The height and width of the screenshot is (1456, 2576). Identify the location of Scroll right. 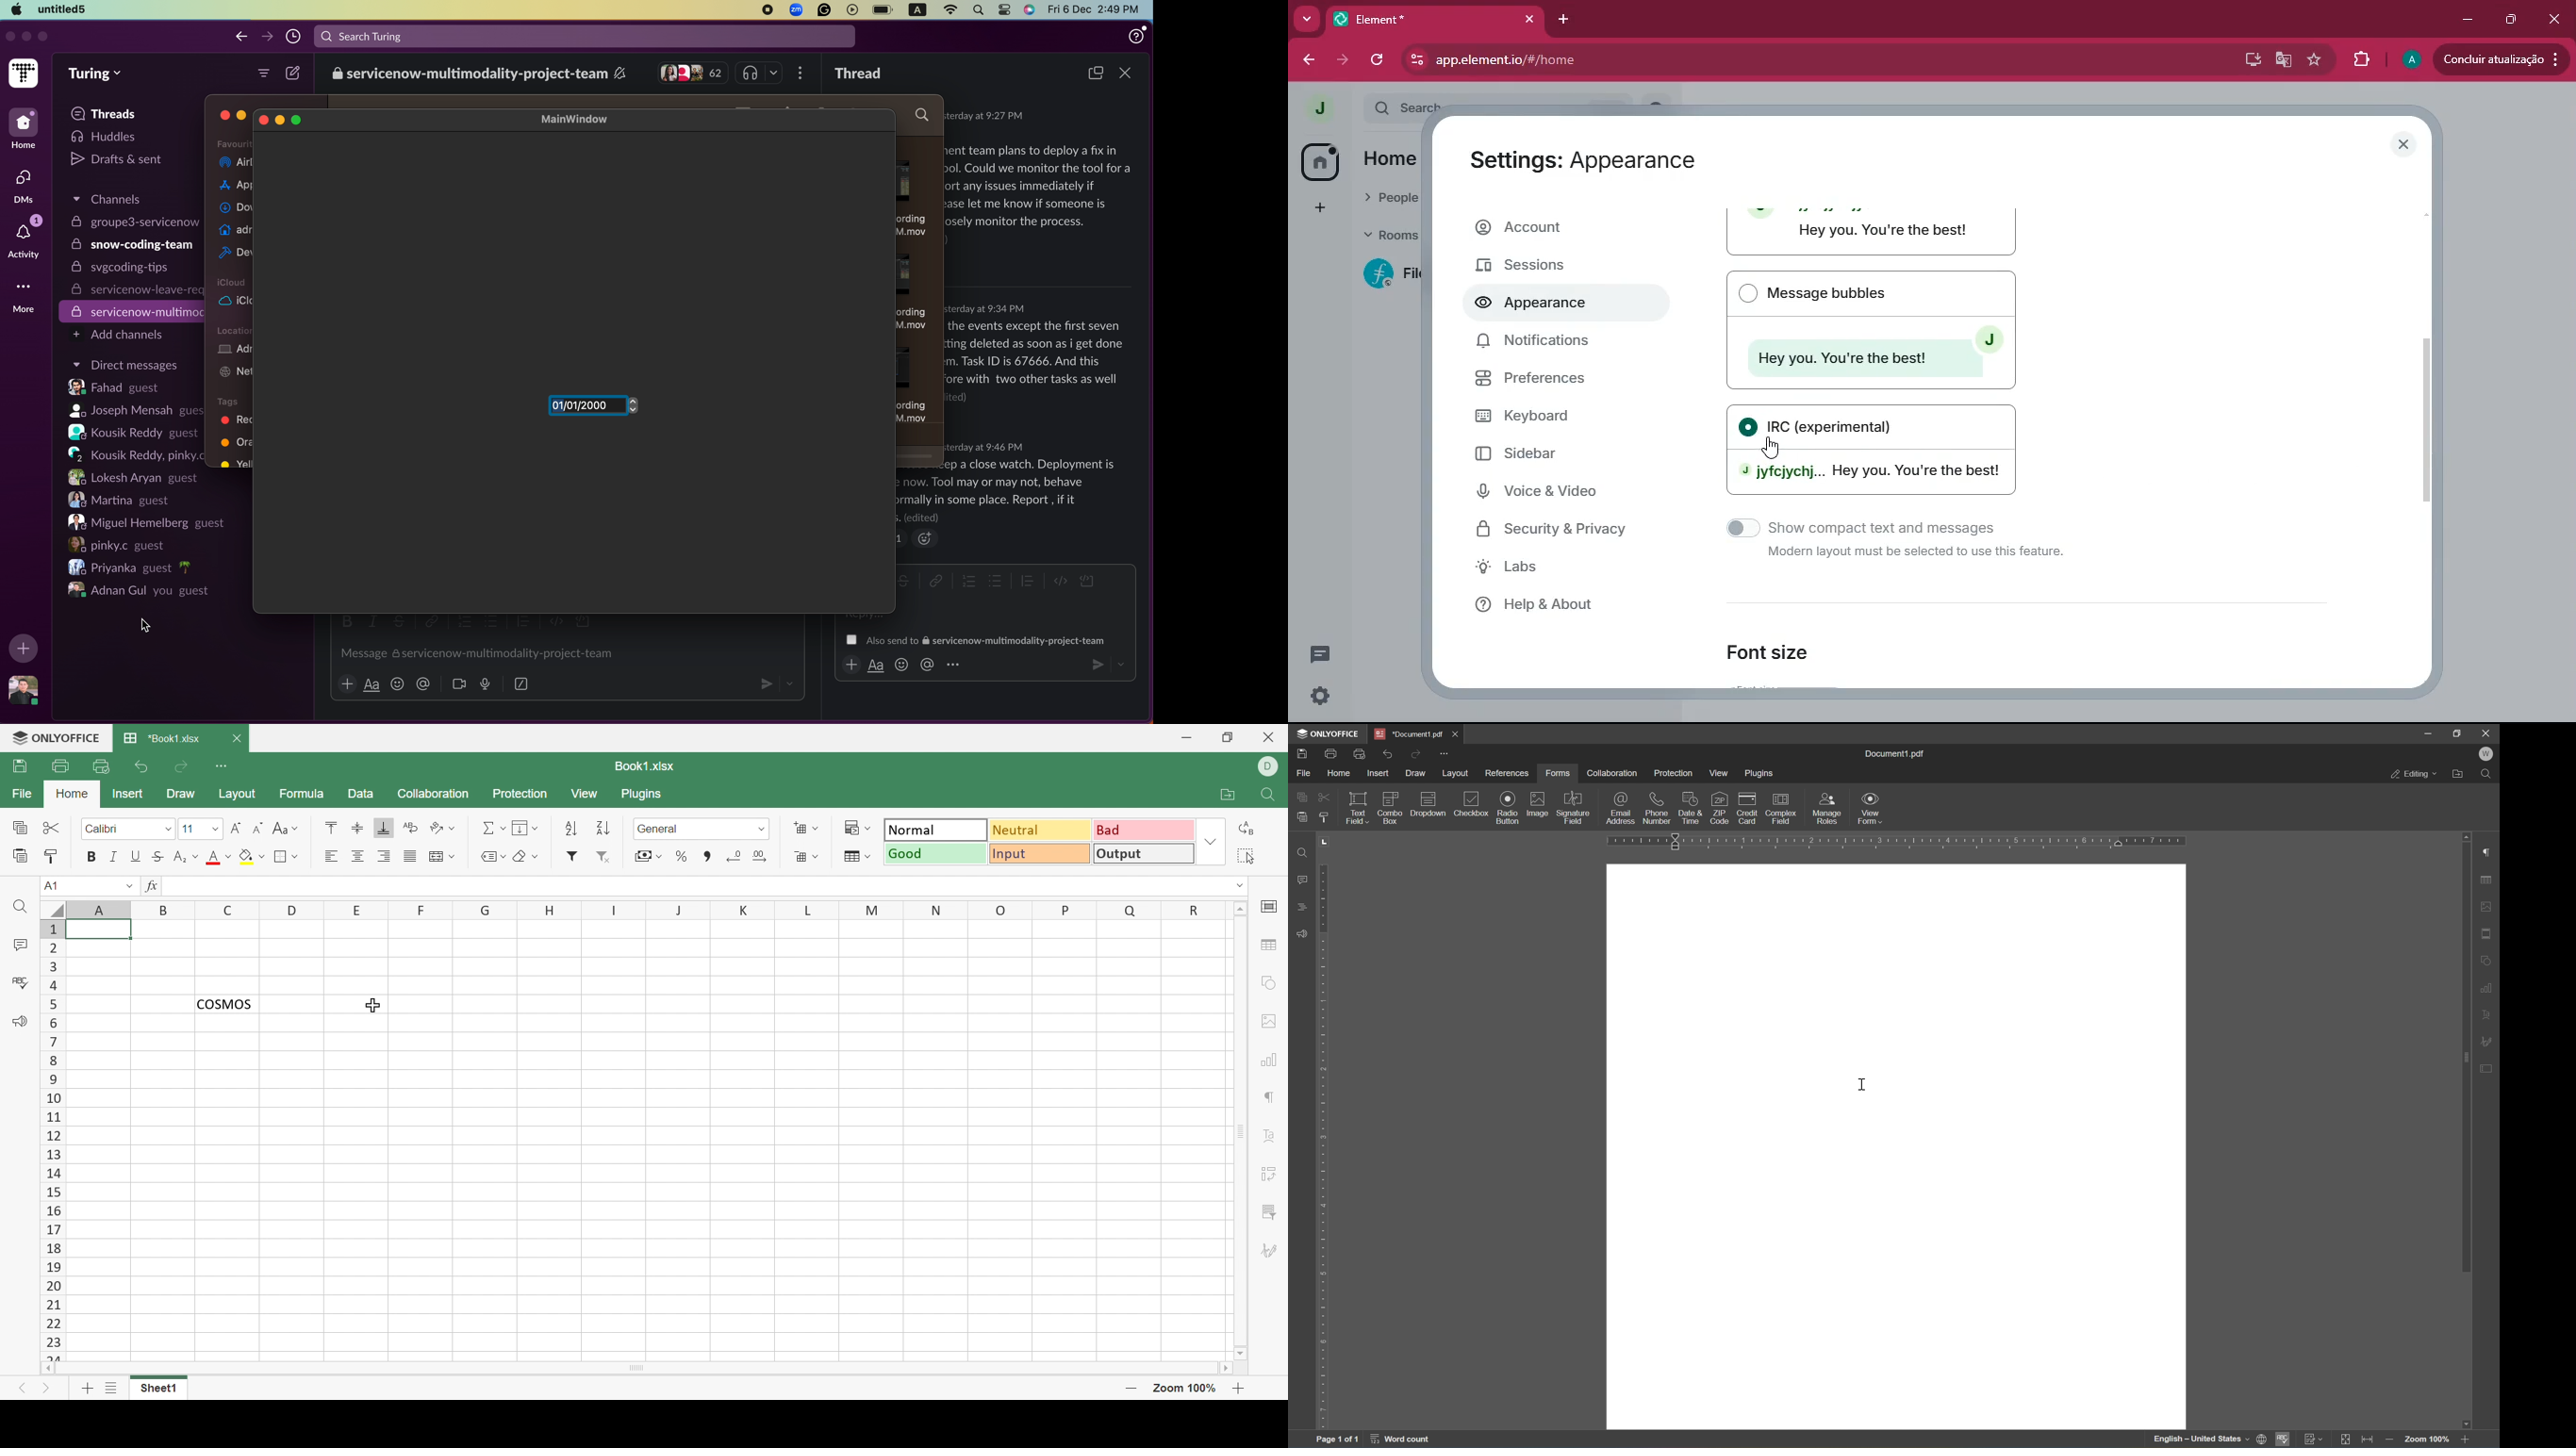
(1224, 1367).